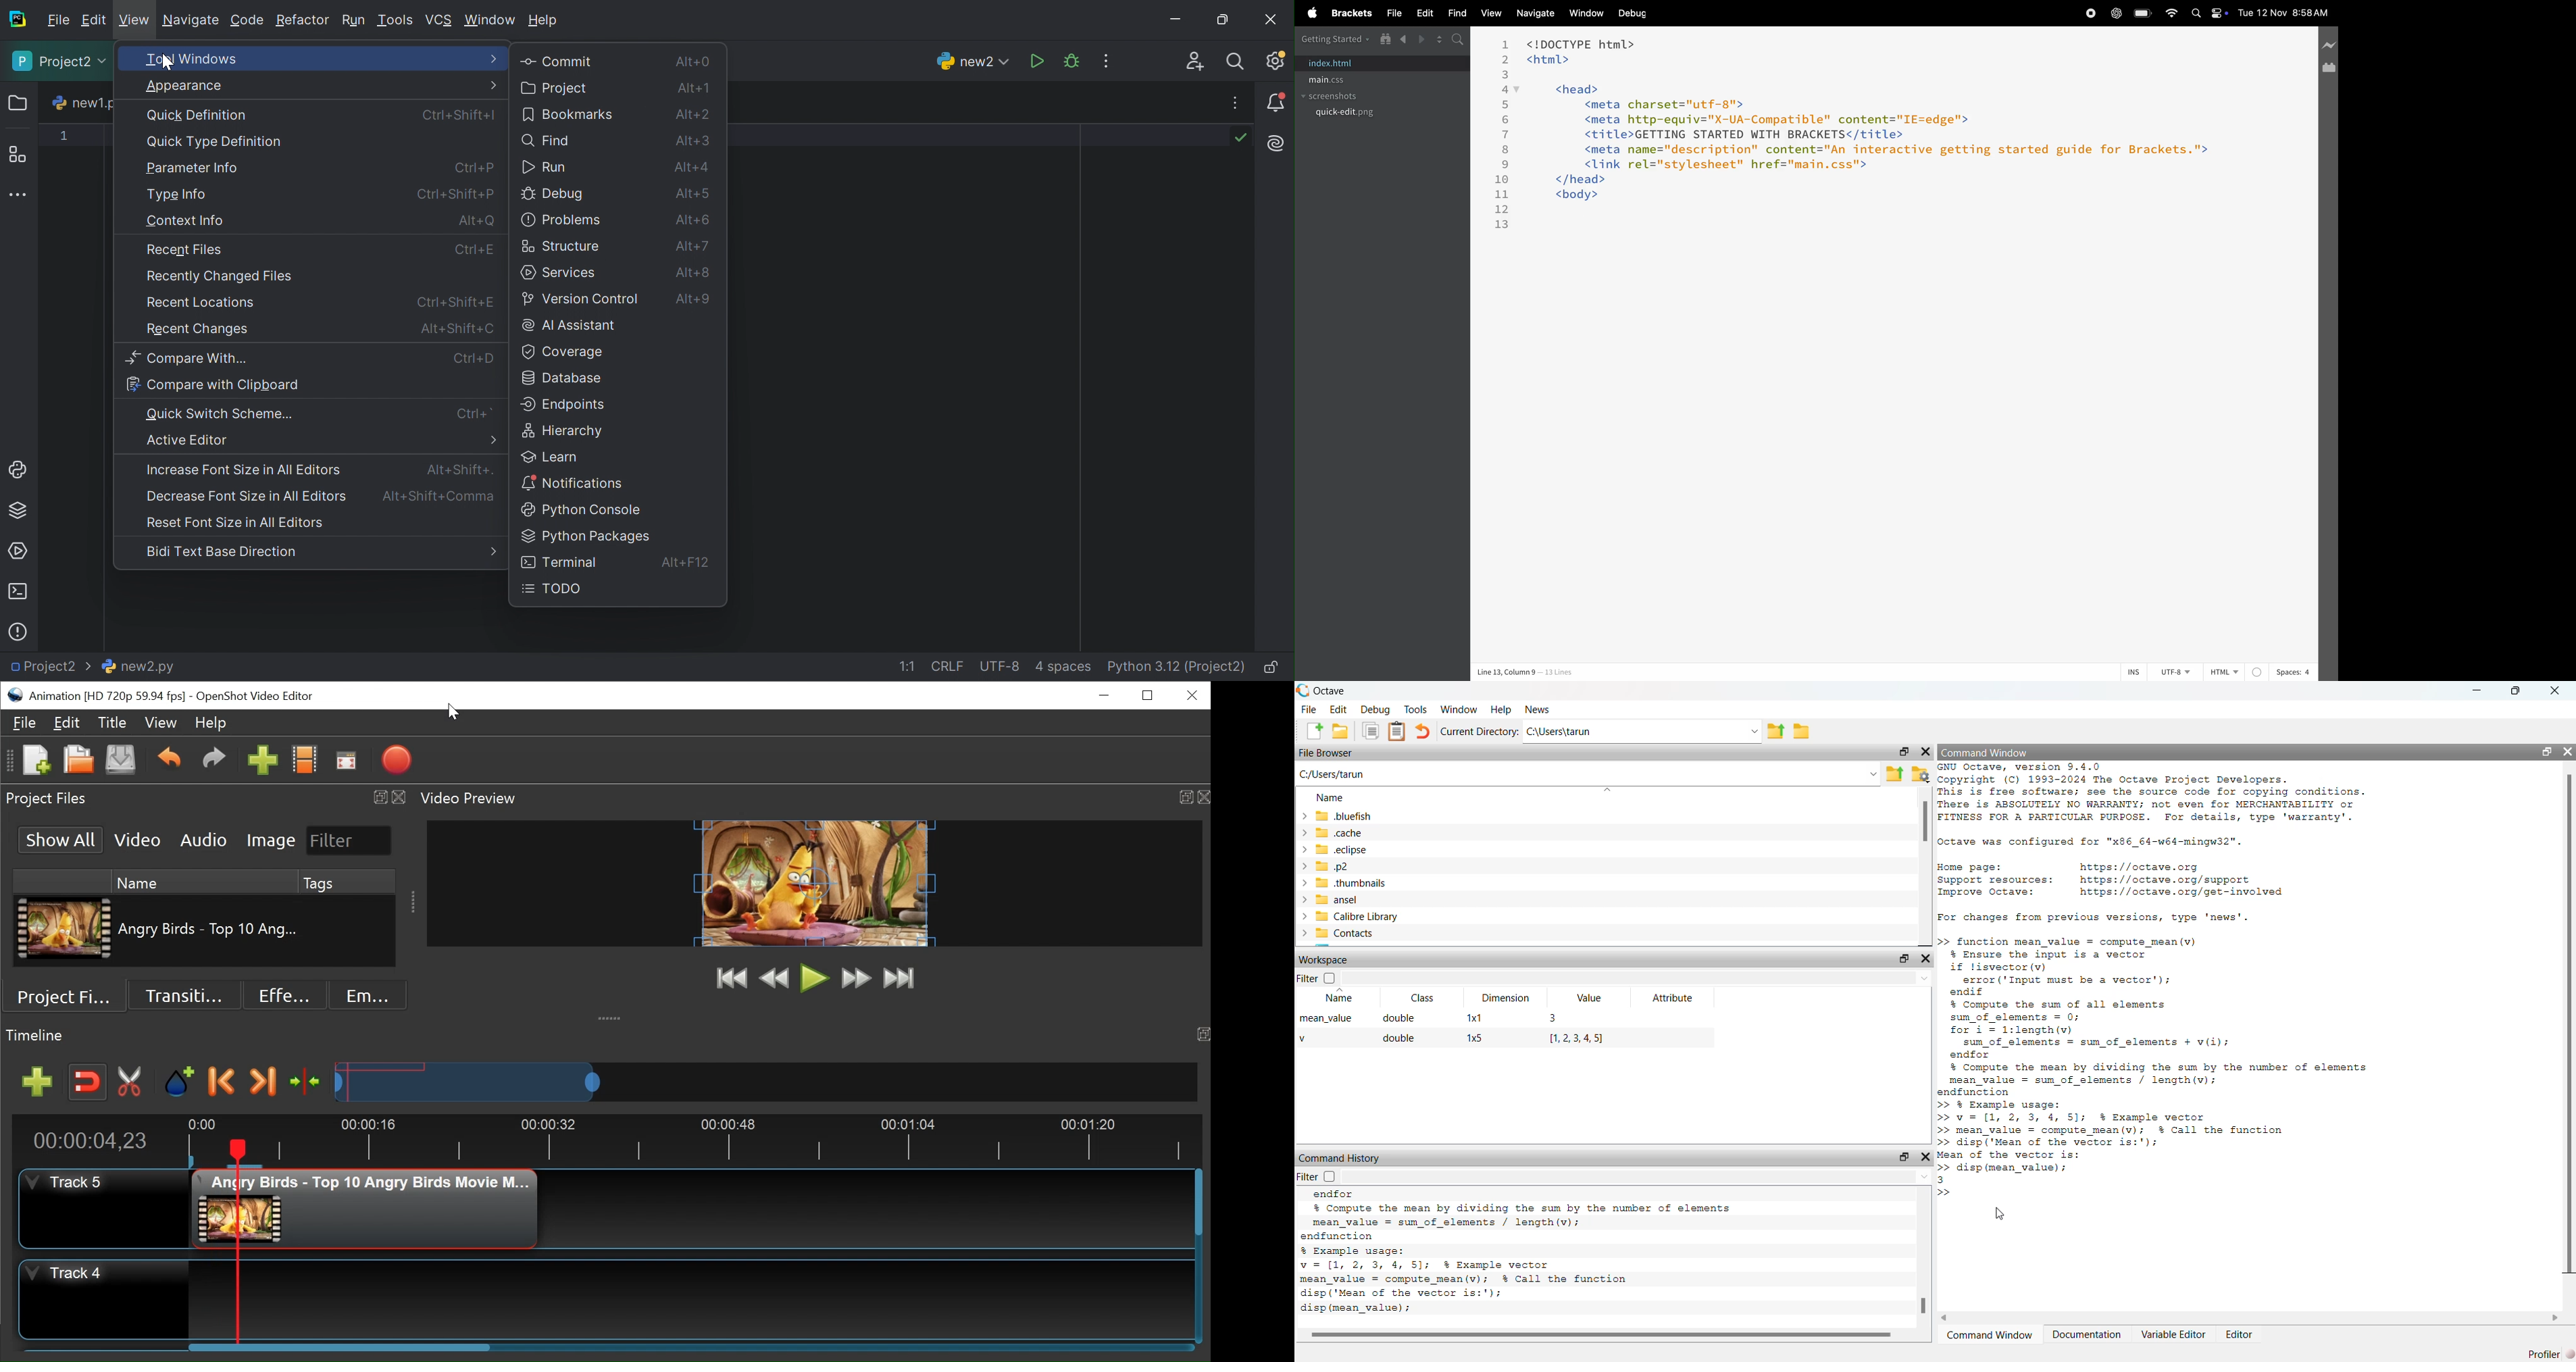 The height and width of the screenshot is (1372, 2576). I want to click on new2.py, so click(139, 664).